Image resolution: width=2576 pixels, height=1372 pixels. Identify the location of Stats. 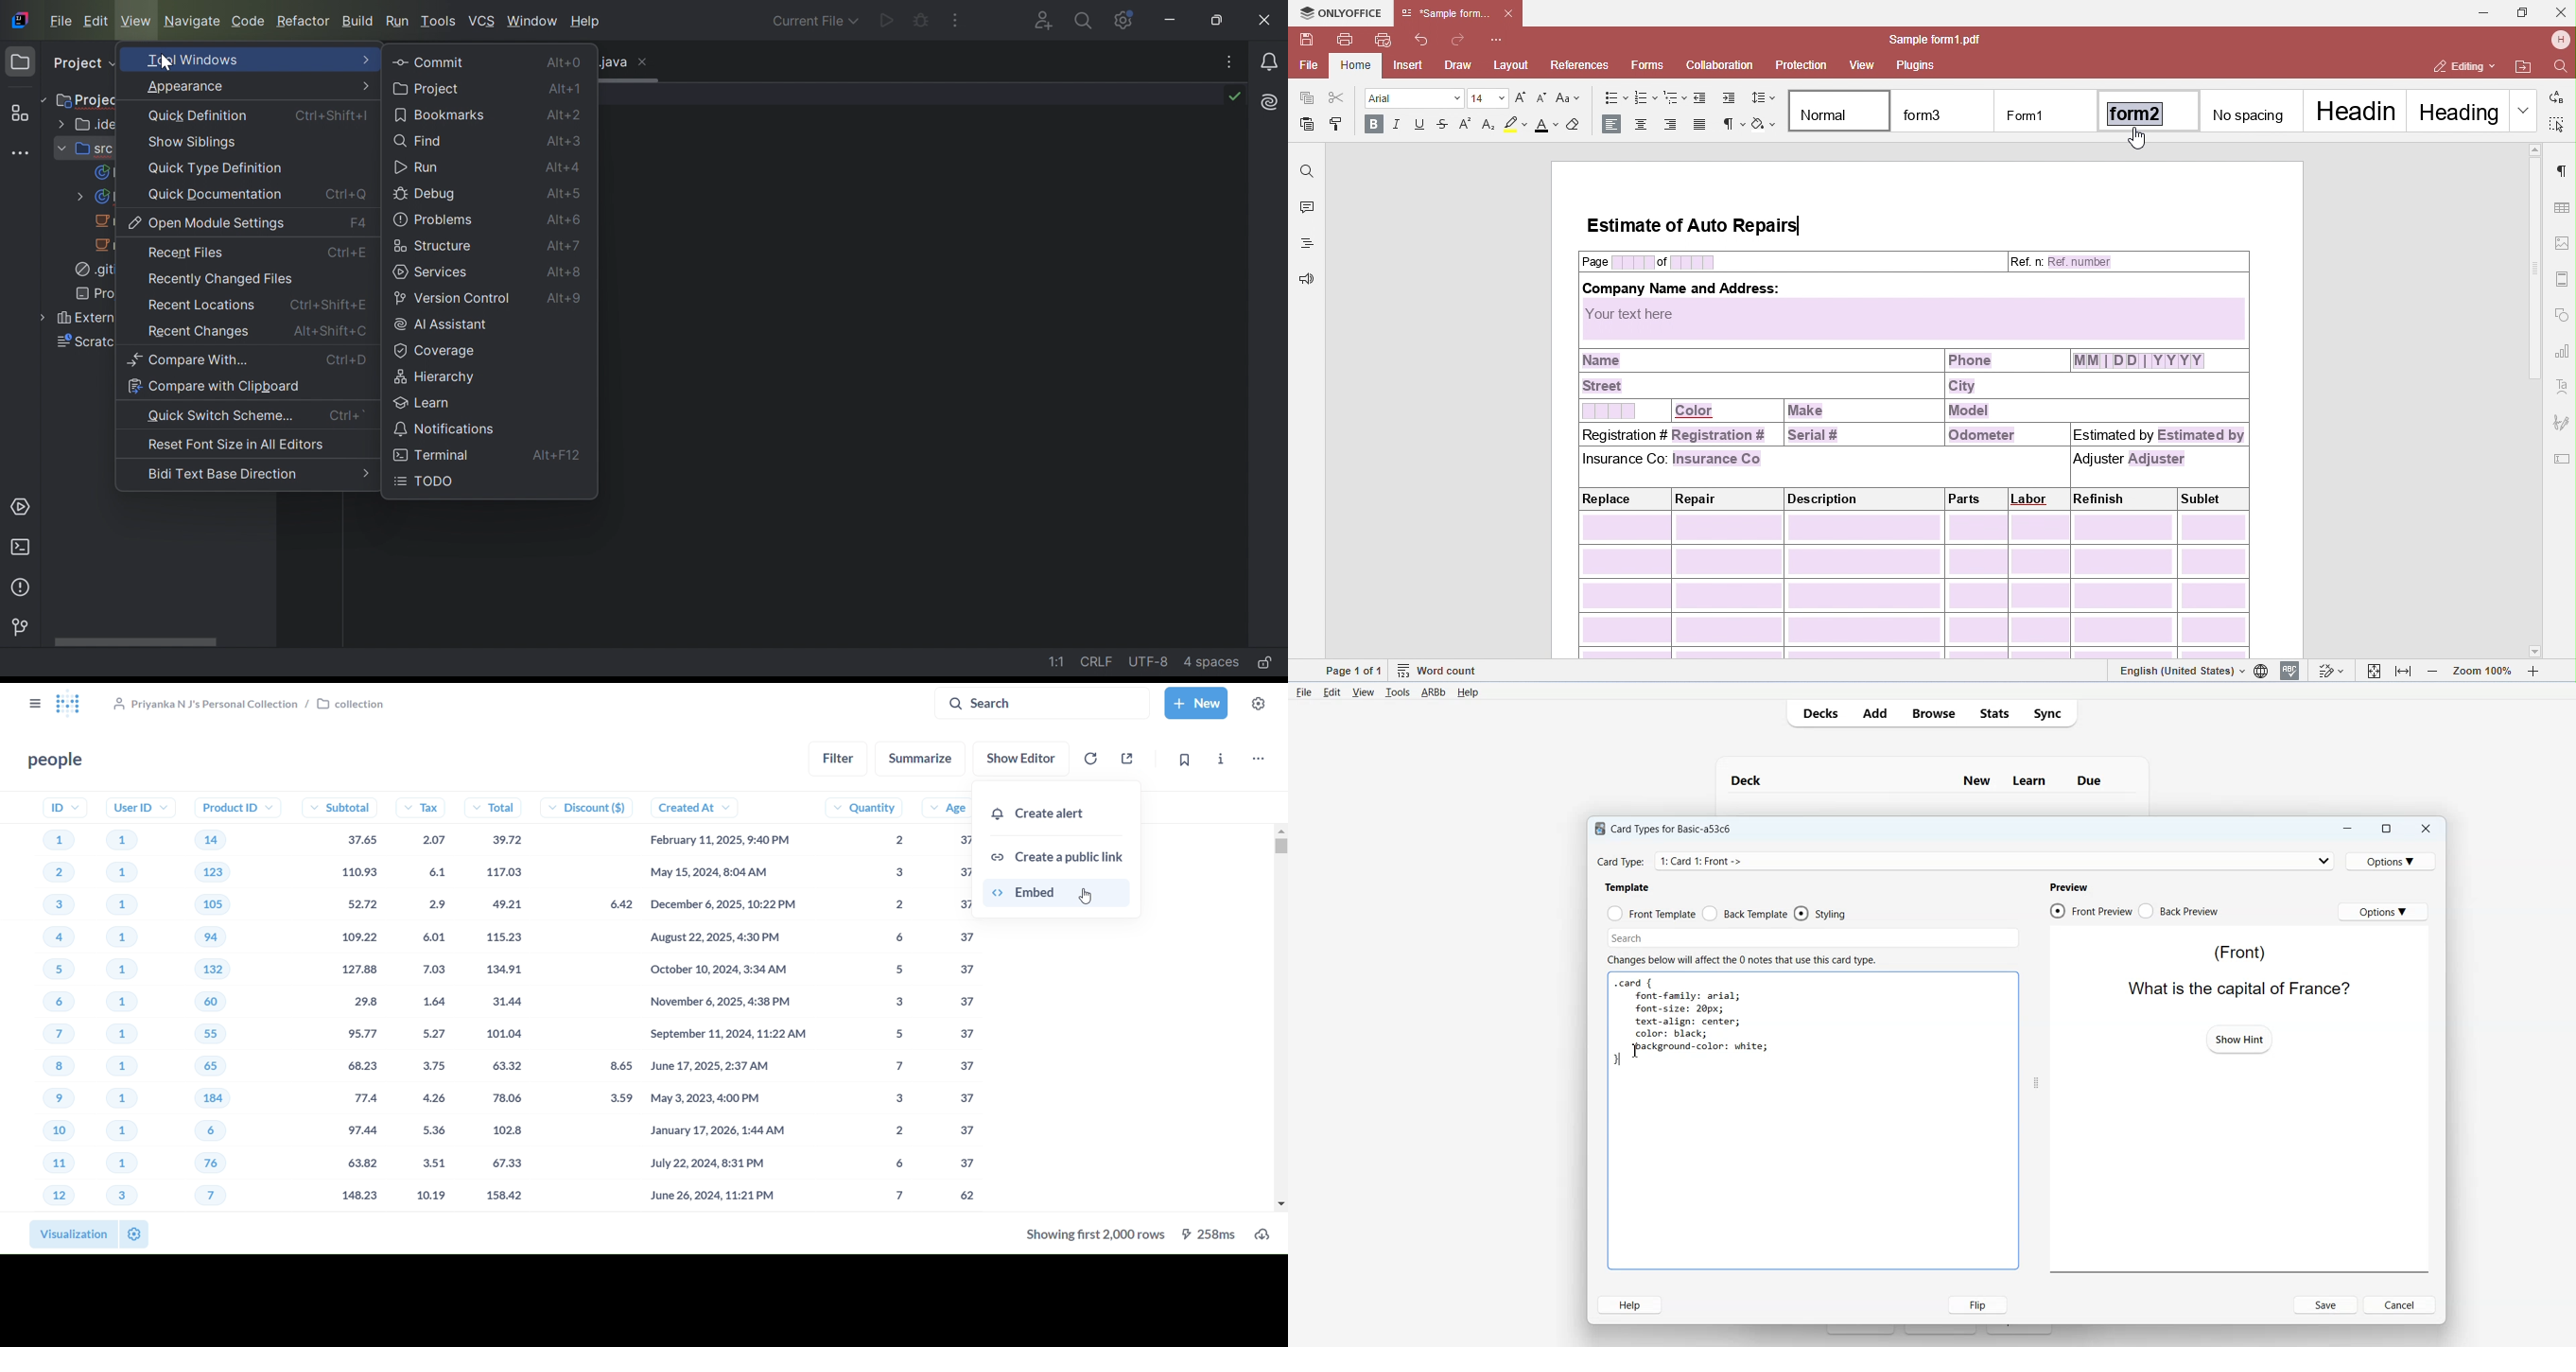
(1993, 712).